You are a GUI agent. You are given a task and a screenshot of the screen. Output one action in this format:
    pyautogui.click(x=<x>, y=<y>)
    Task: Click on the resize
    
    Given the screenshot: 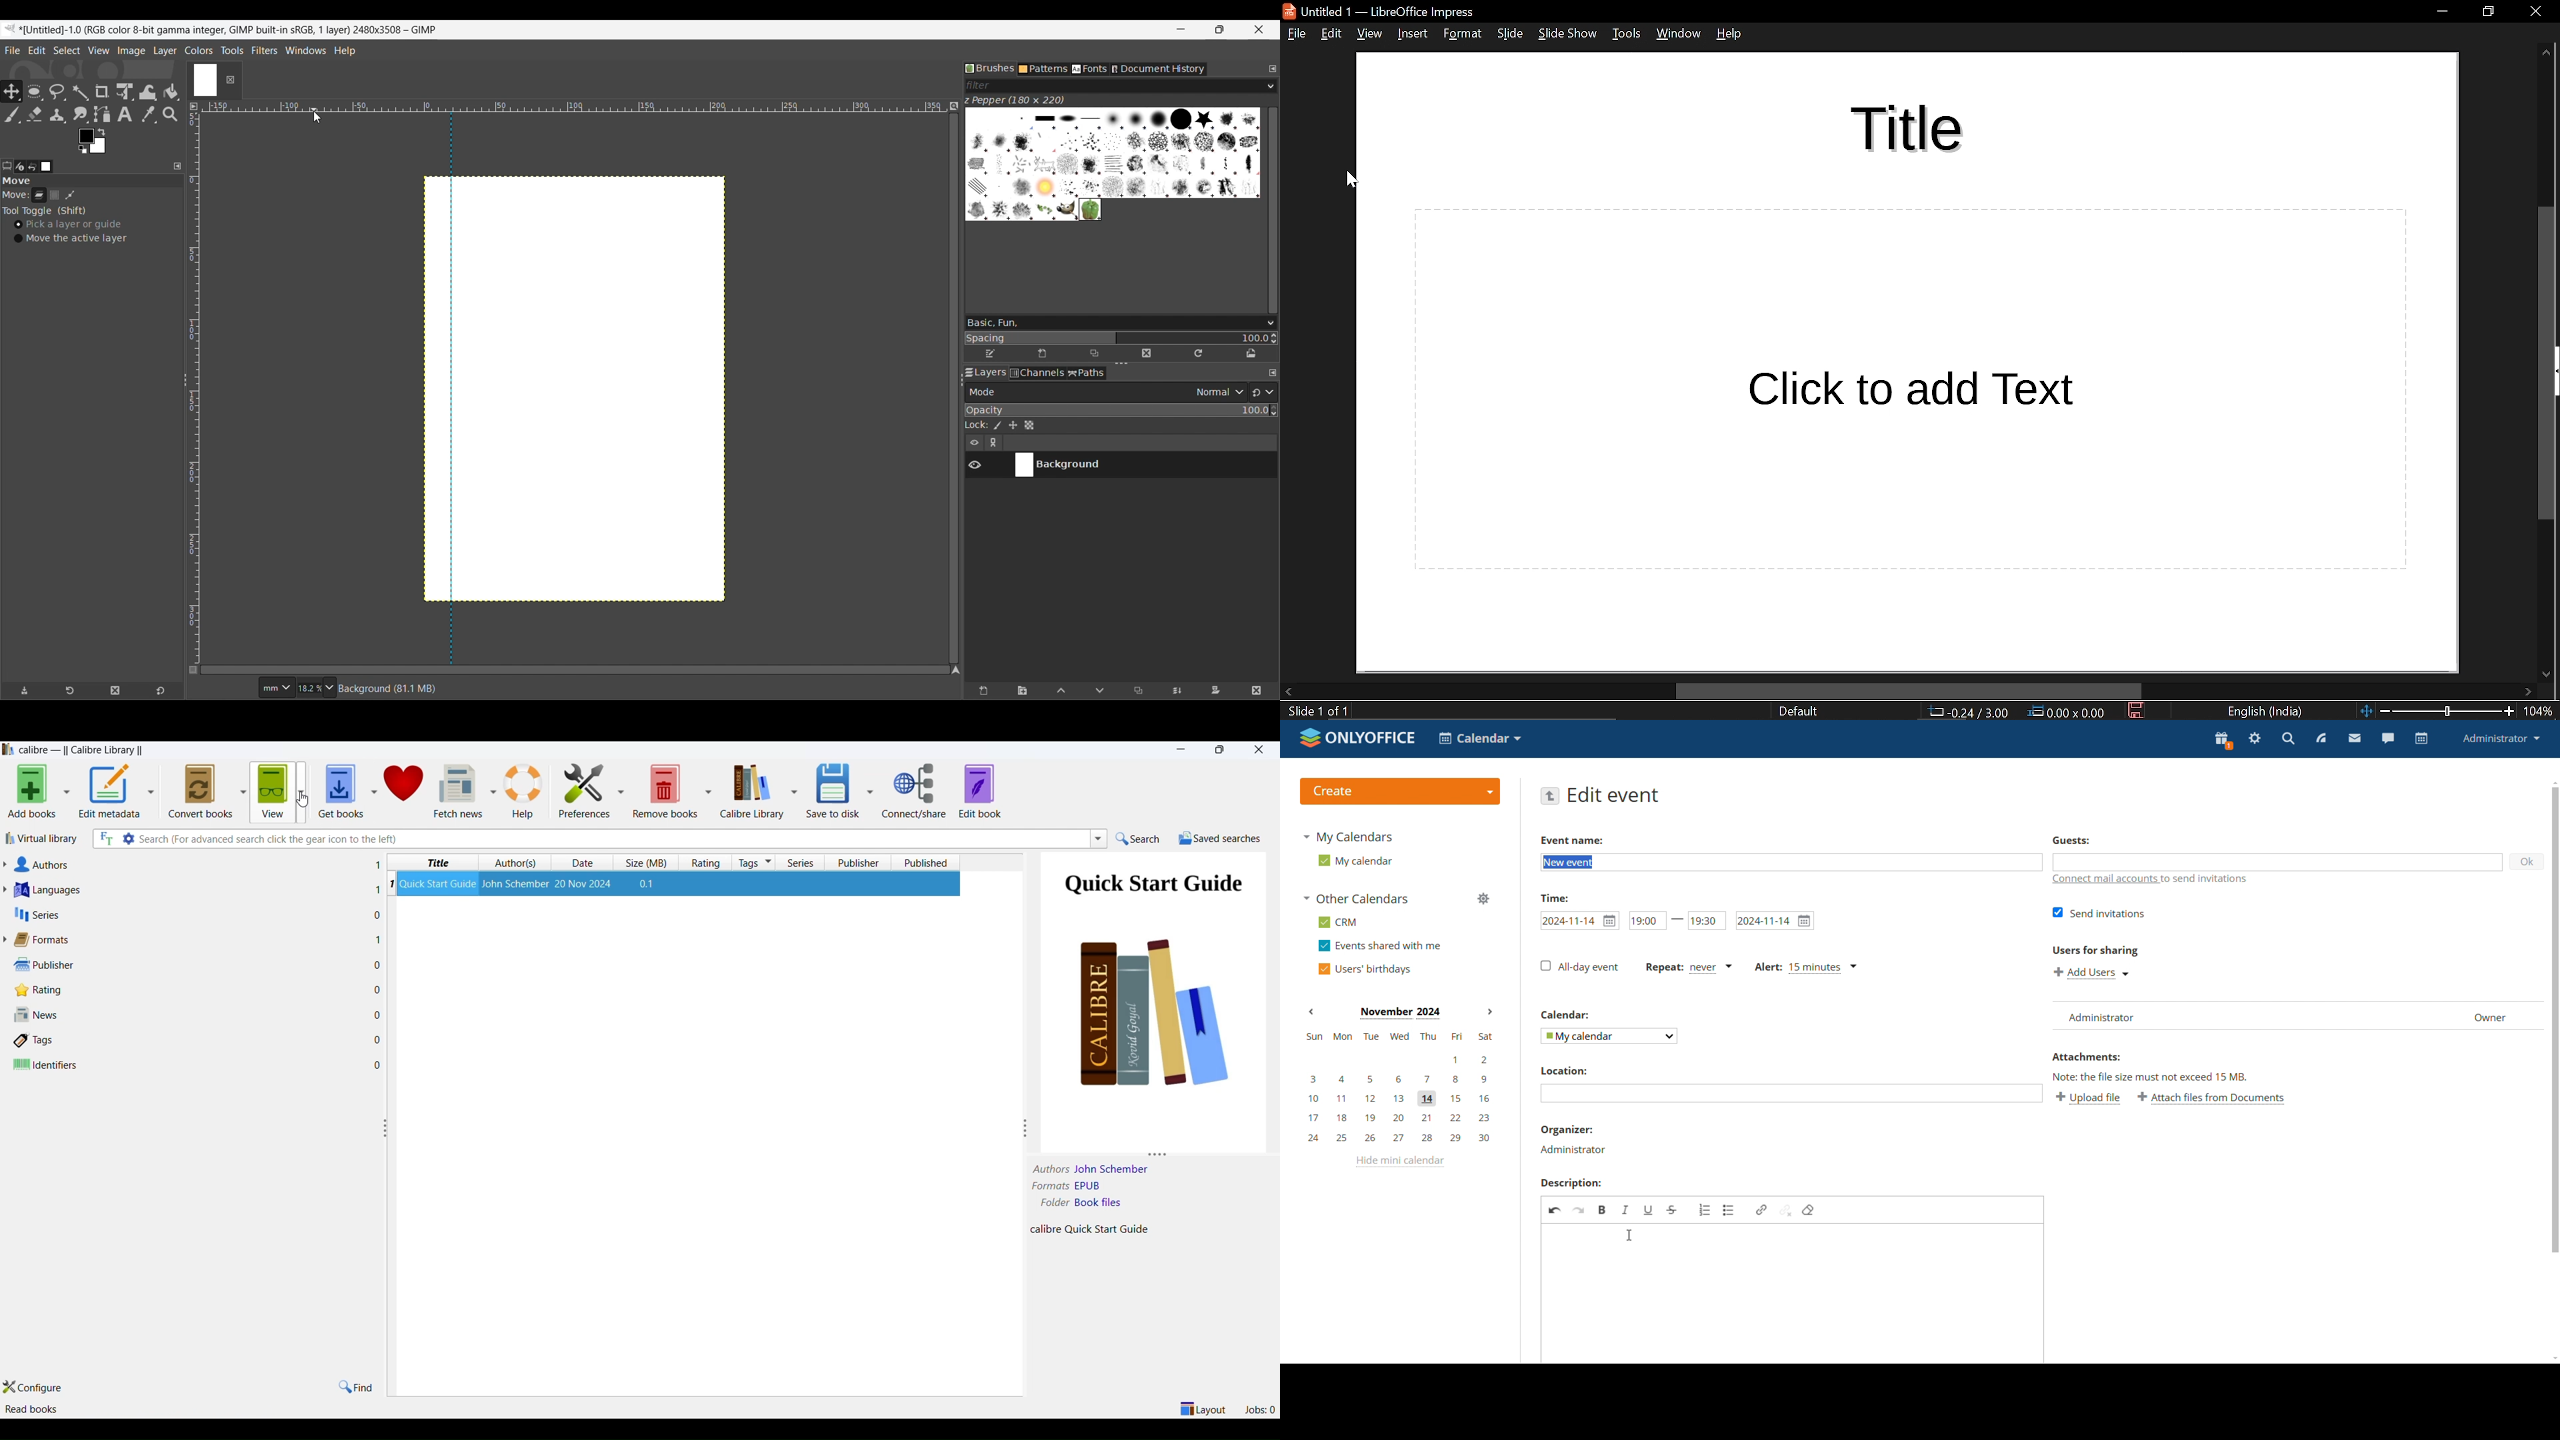 What is the action you would take?
    pyautogui.click(x=1026, y=1128)
    